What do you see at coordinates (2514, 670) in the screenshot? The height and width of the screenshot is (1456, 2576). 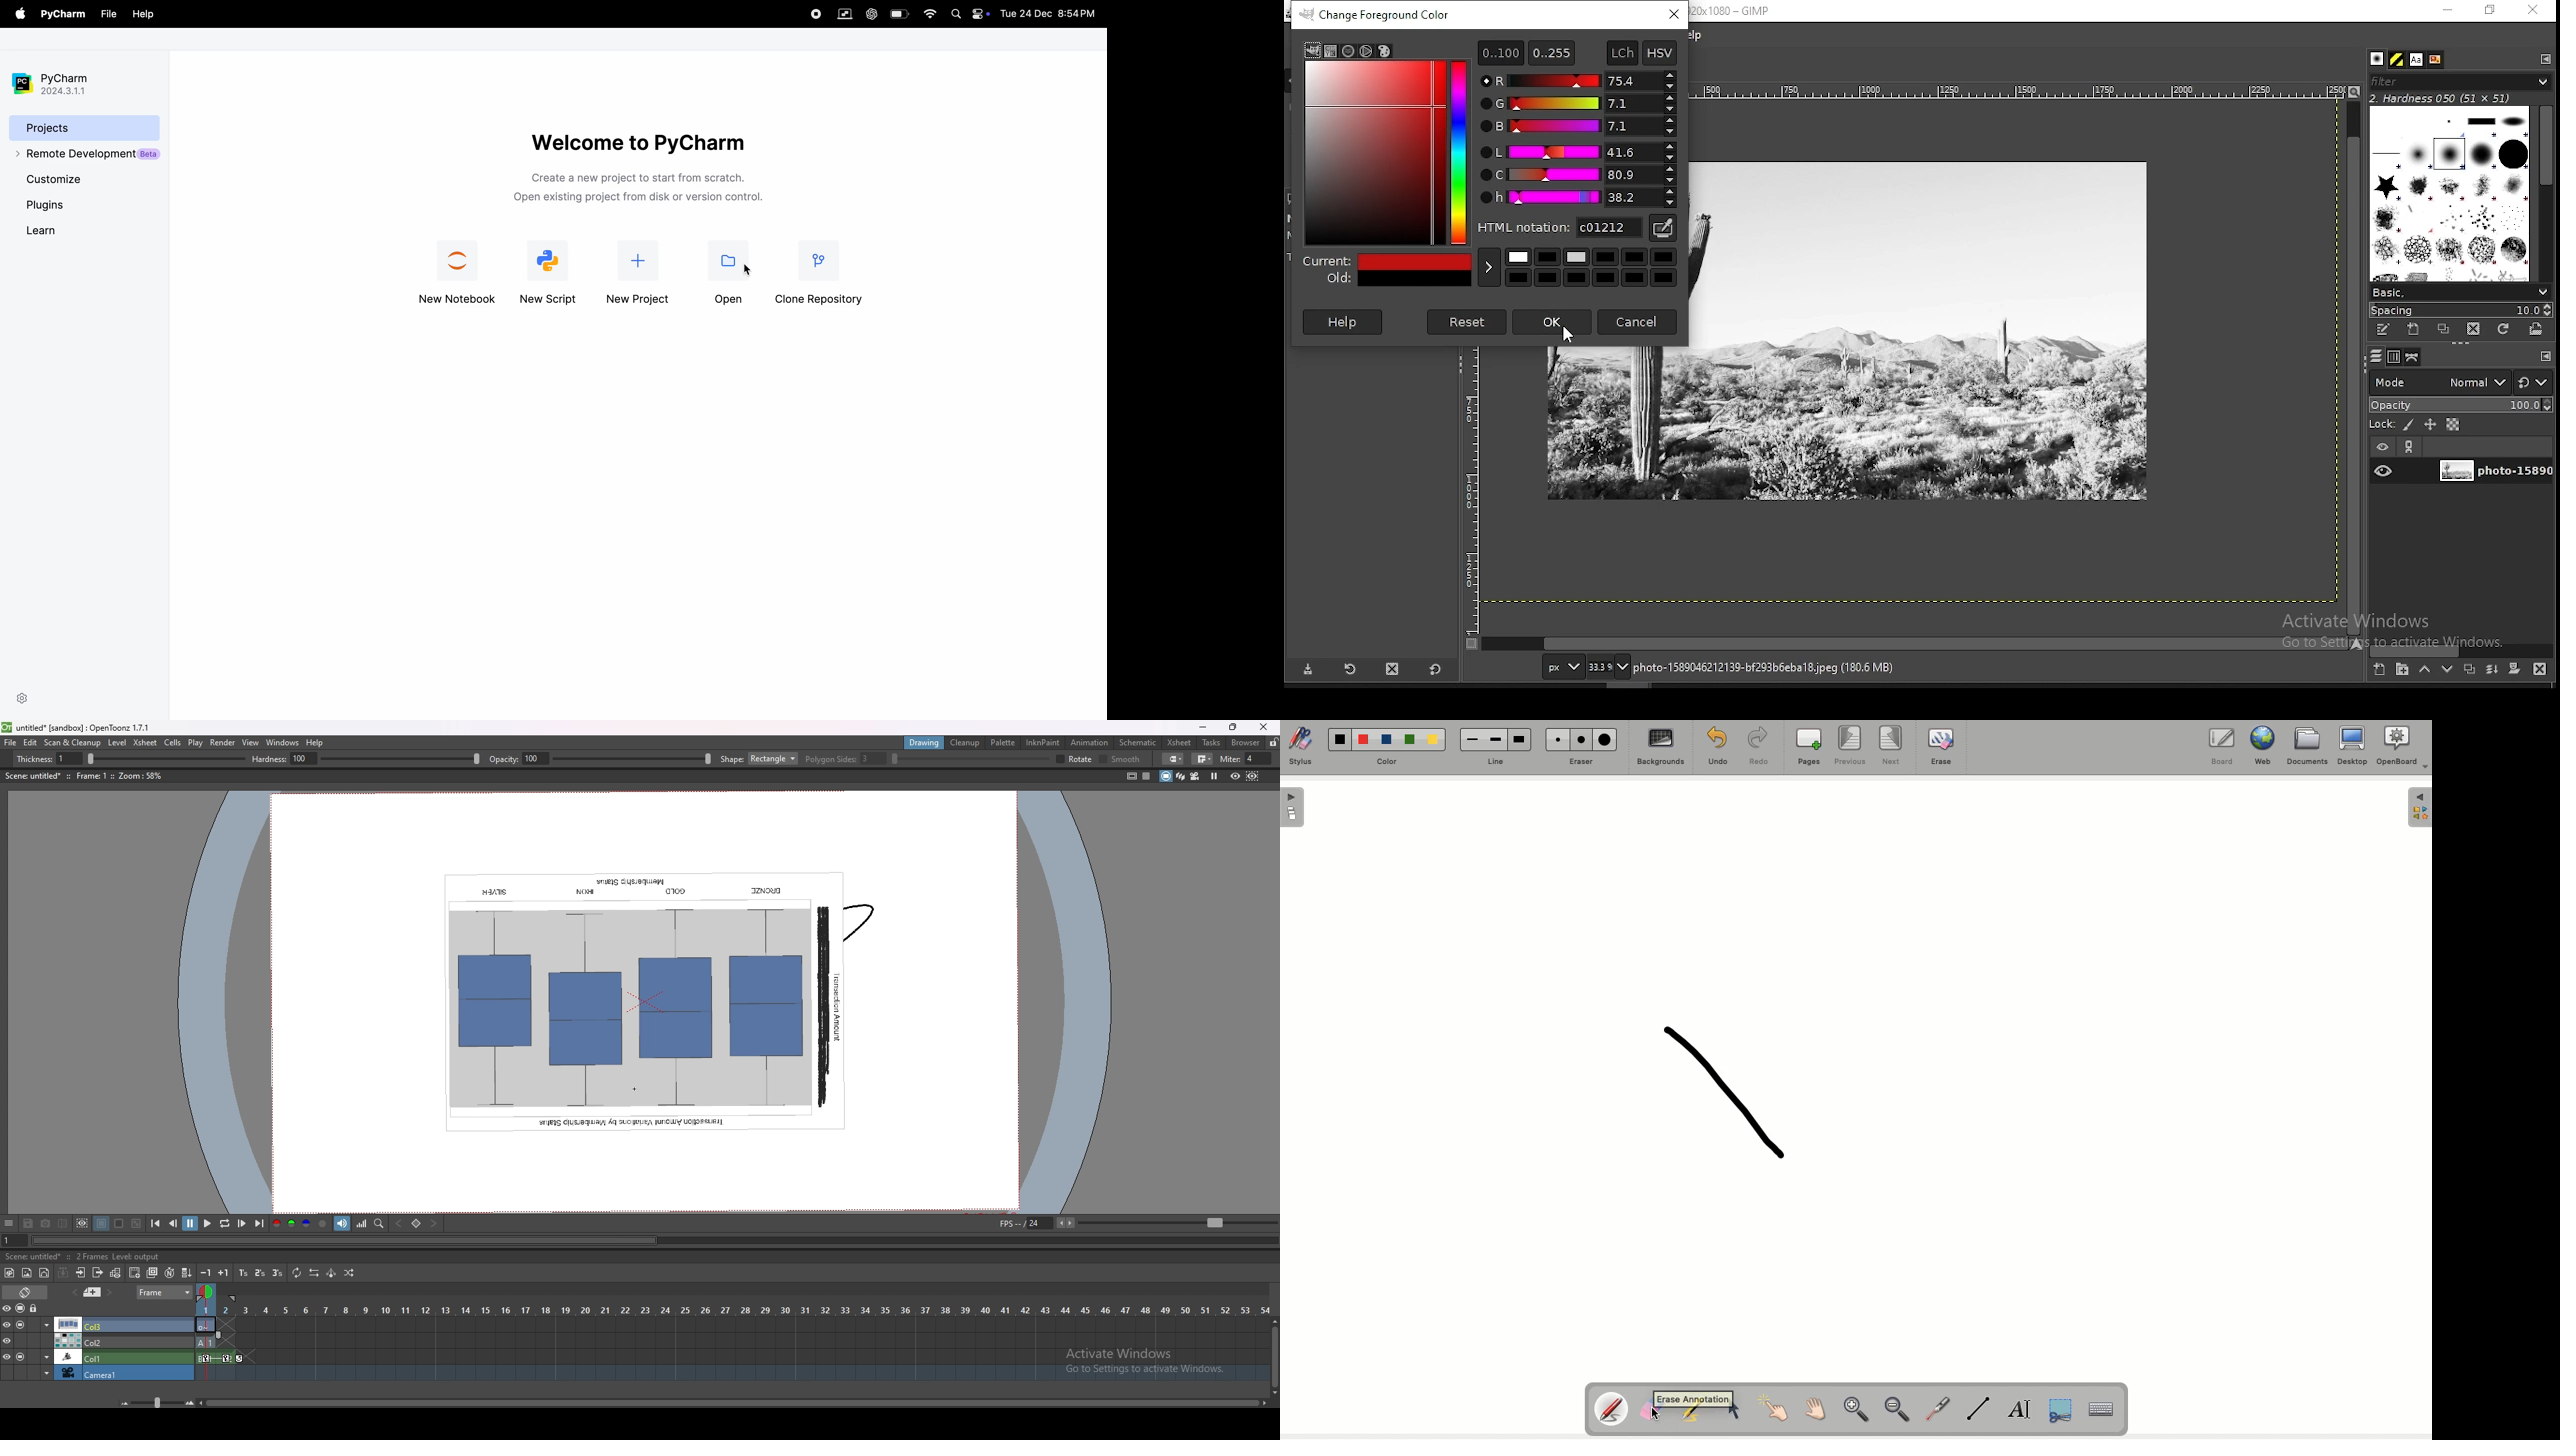 I see `mask layer` at bounding box center [2514, 670].